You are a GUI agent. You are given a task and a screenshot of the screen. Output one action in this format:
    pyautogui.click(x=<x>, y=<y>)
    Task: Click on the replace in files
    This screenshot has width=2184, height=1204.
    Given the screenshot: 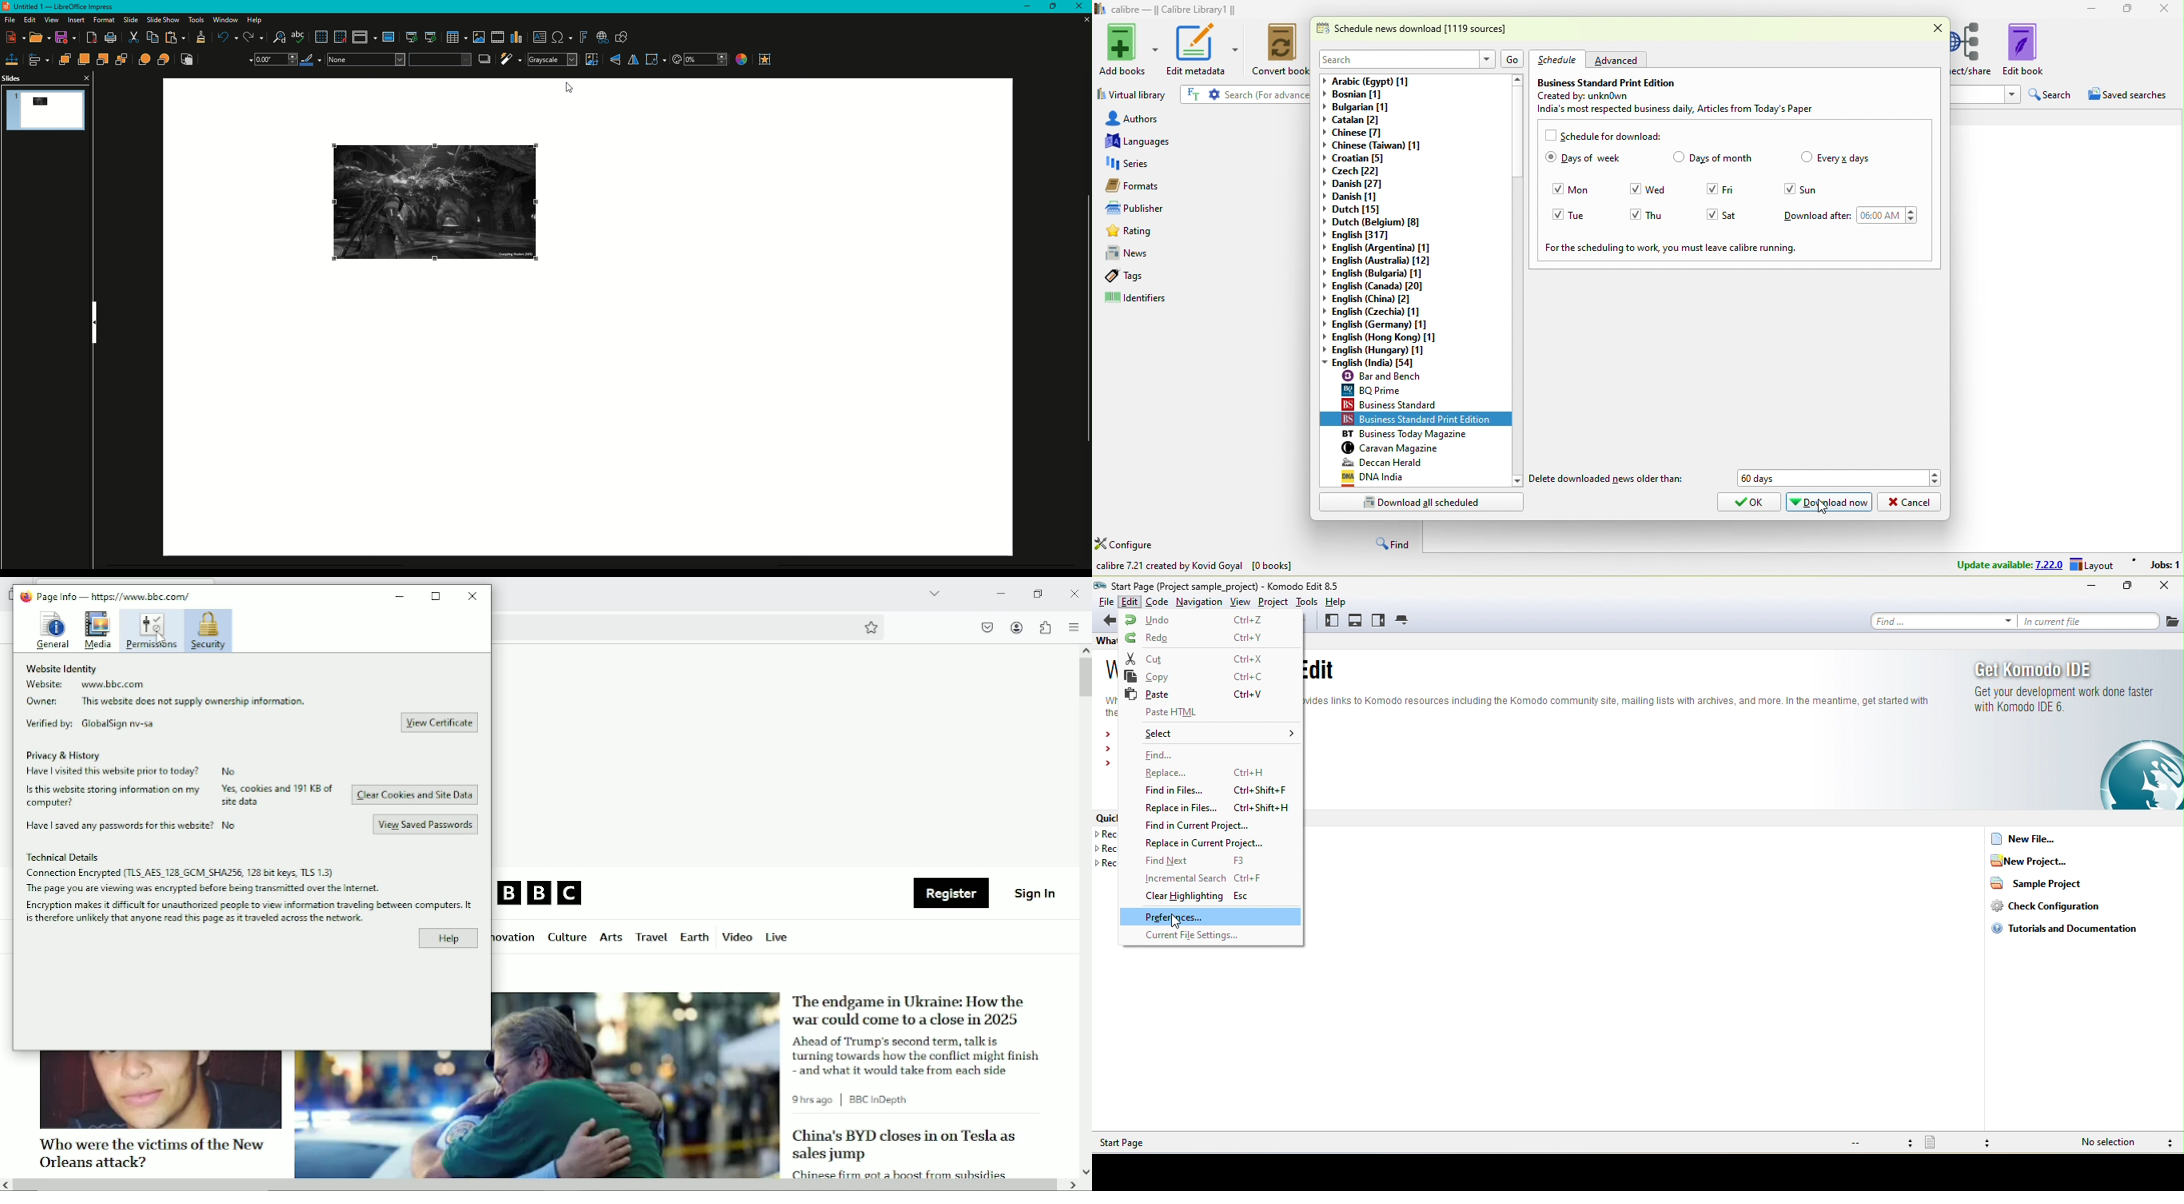 What is the action you would take?
    pyautogui.click(x=1214, y=809)
    